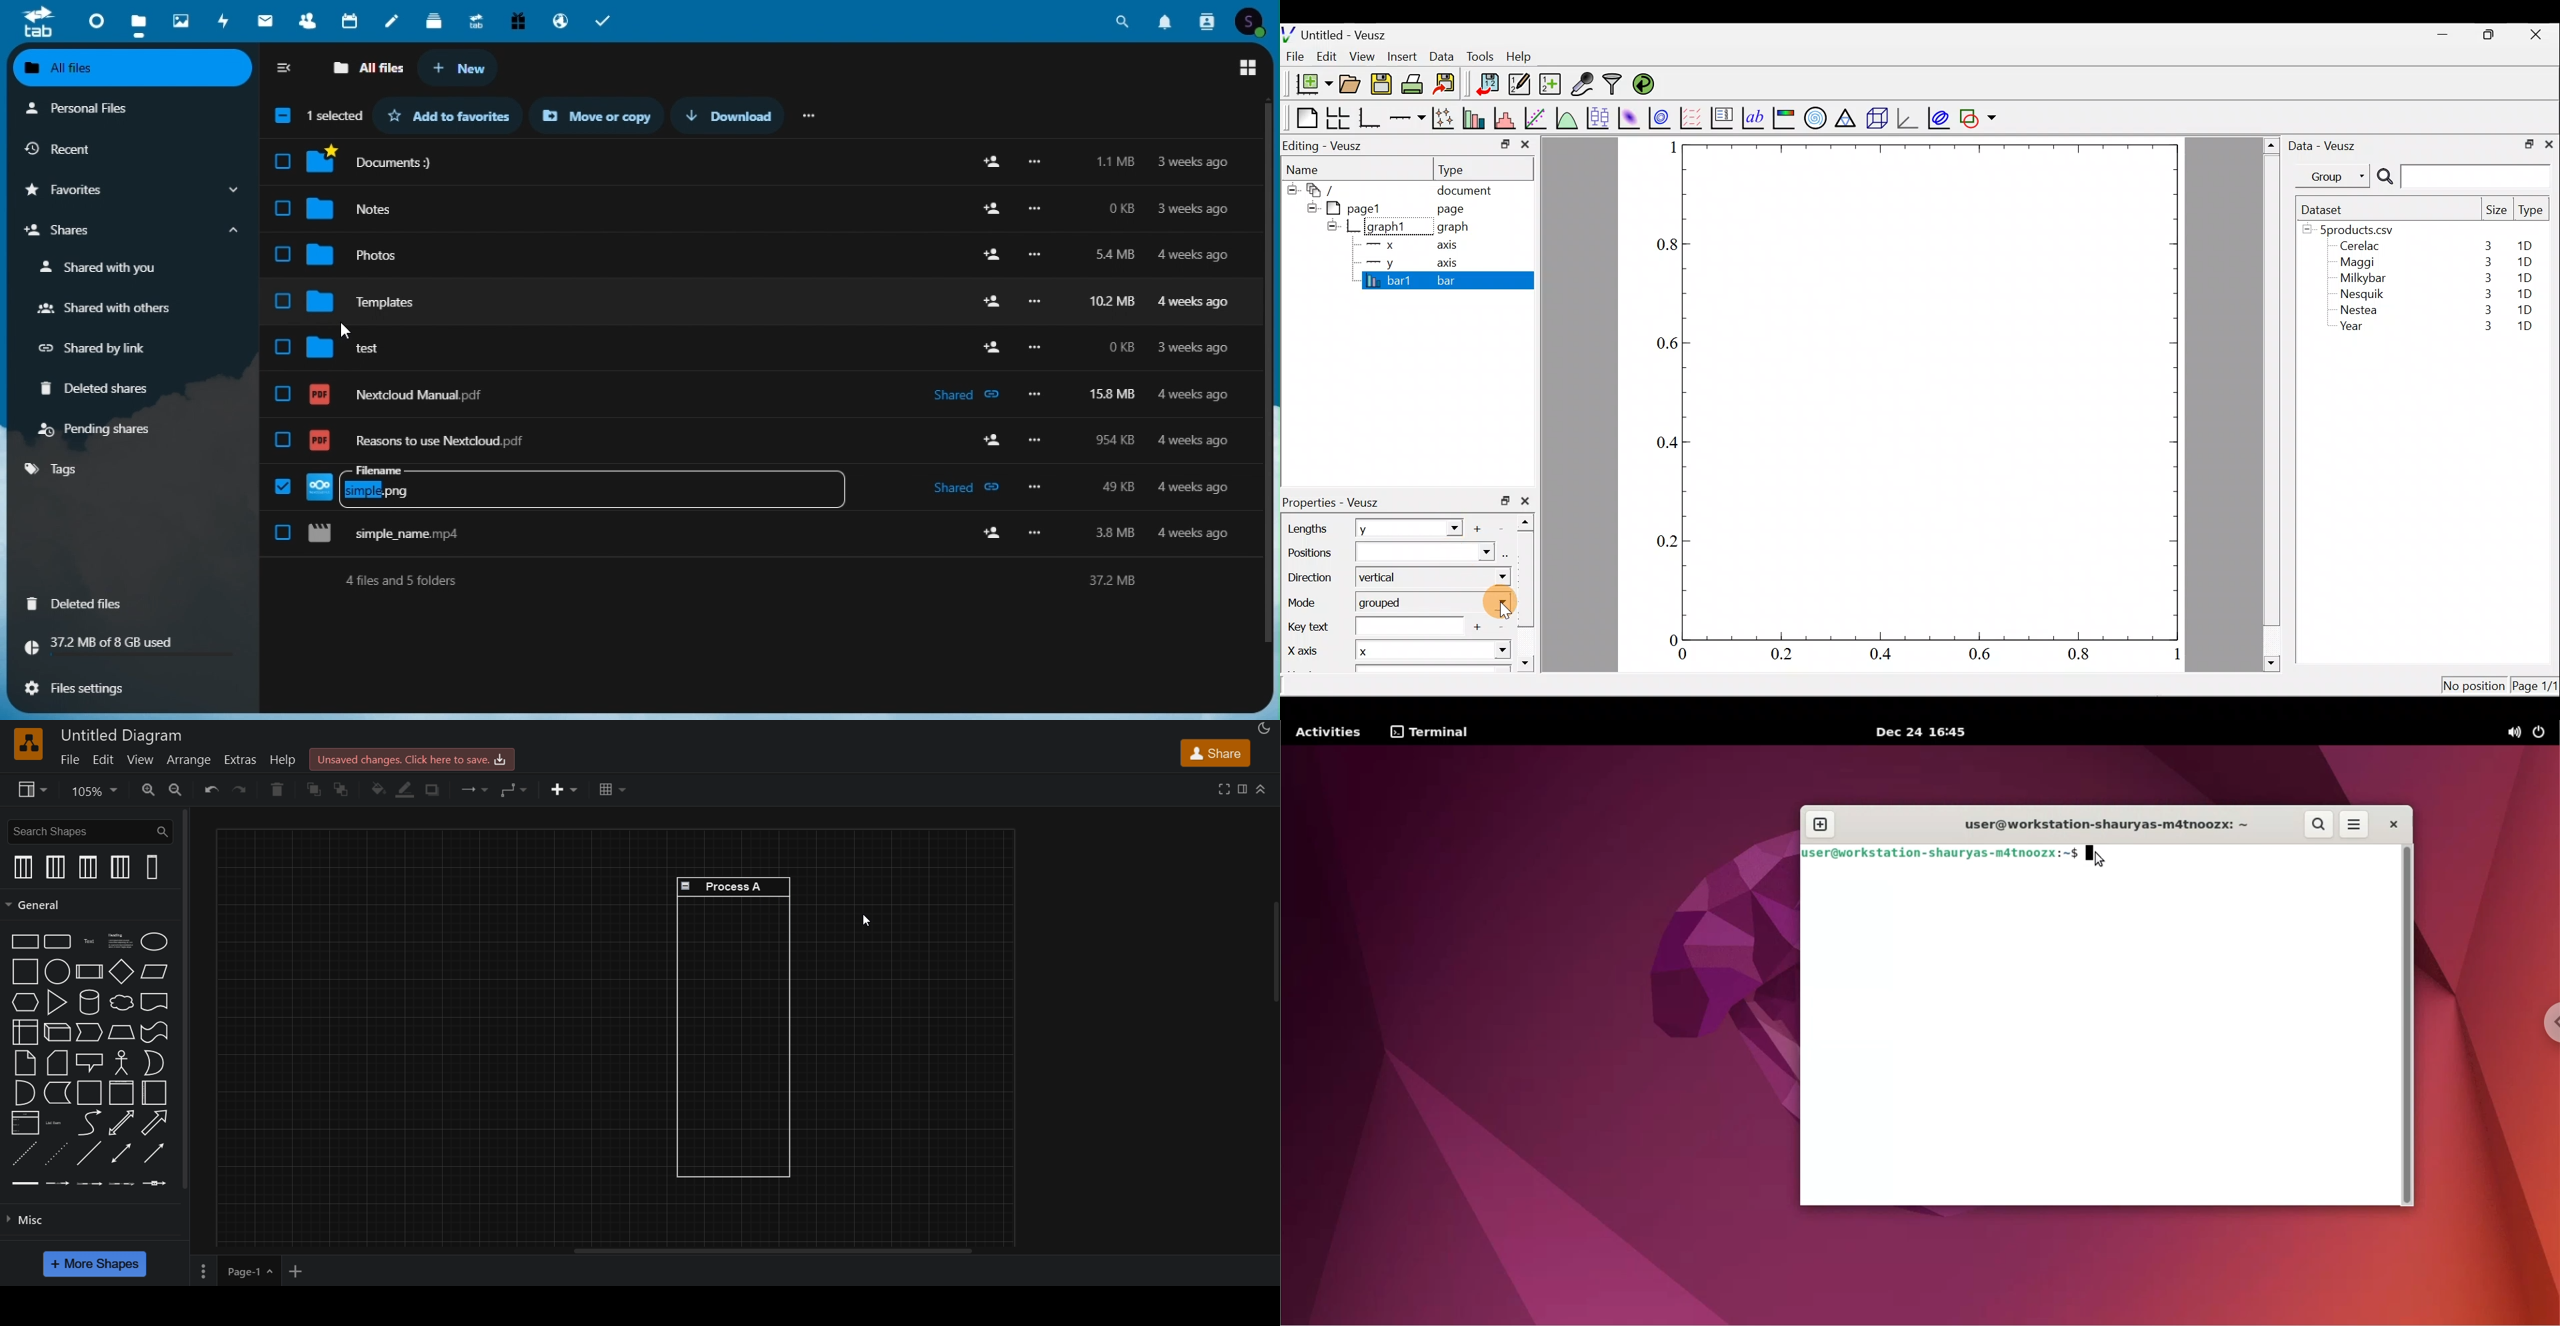  I want to click on dotted line, so click(56, 1157).